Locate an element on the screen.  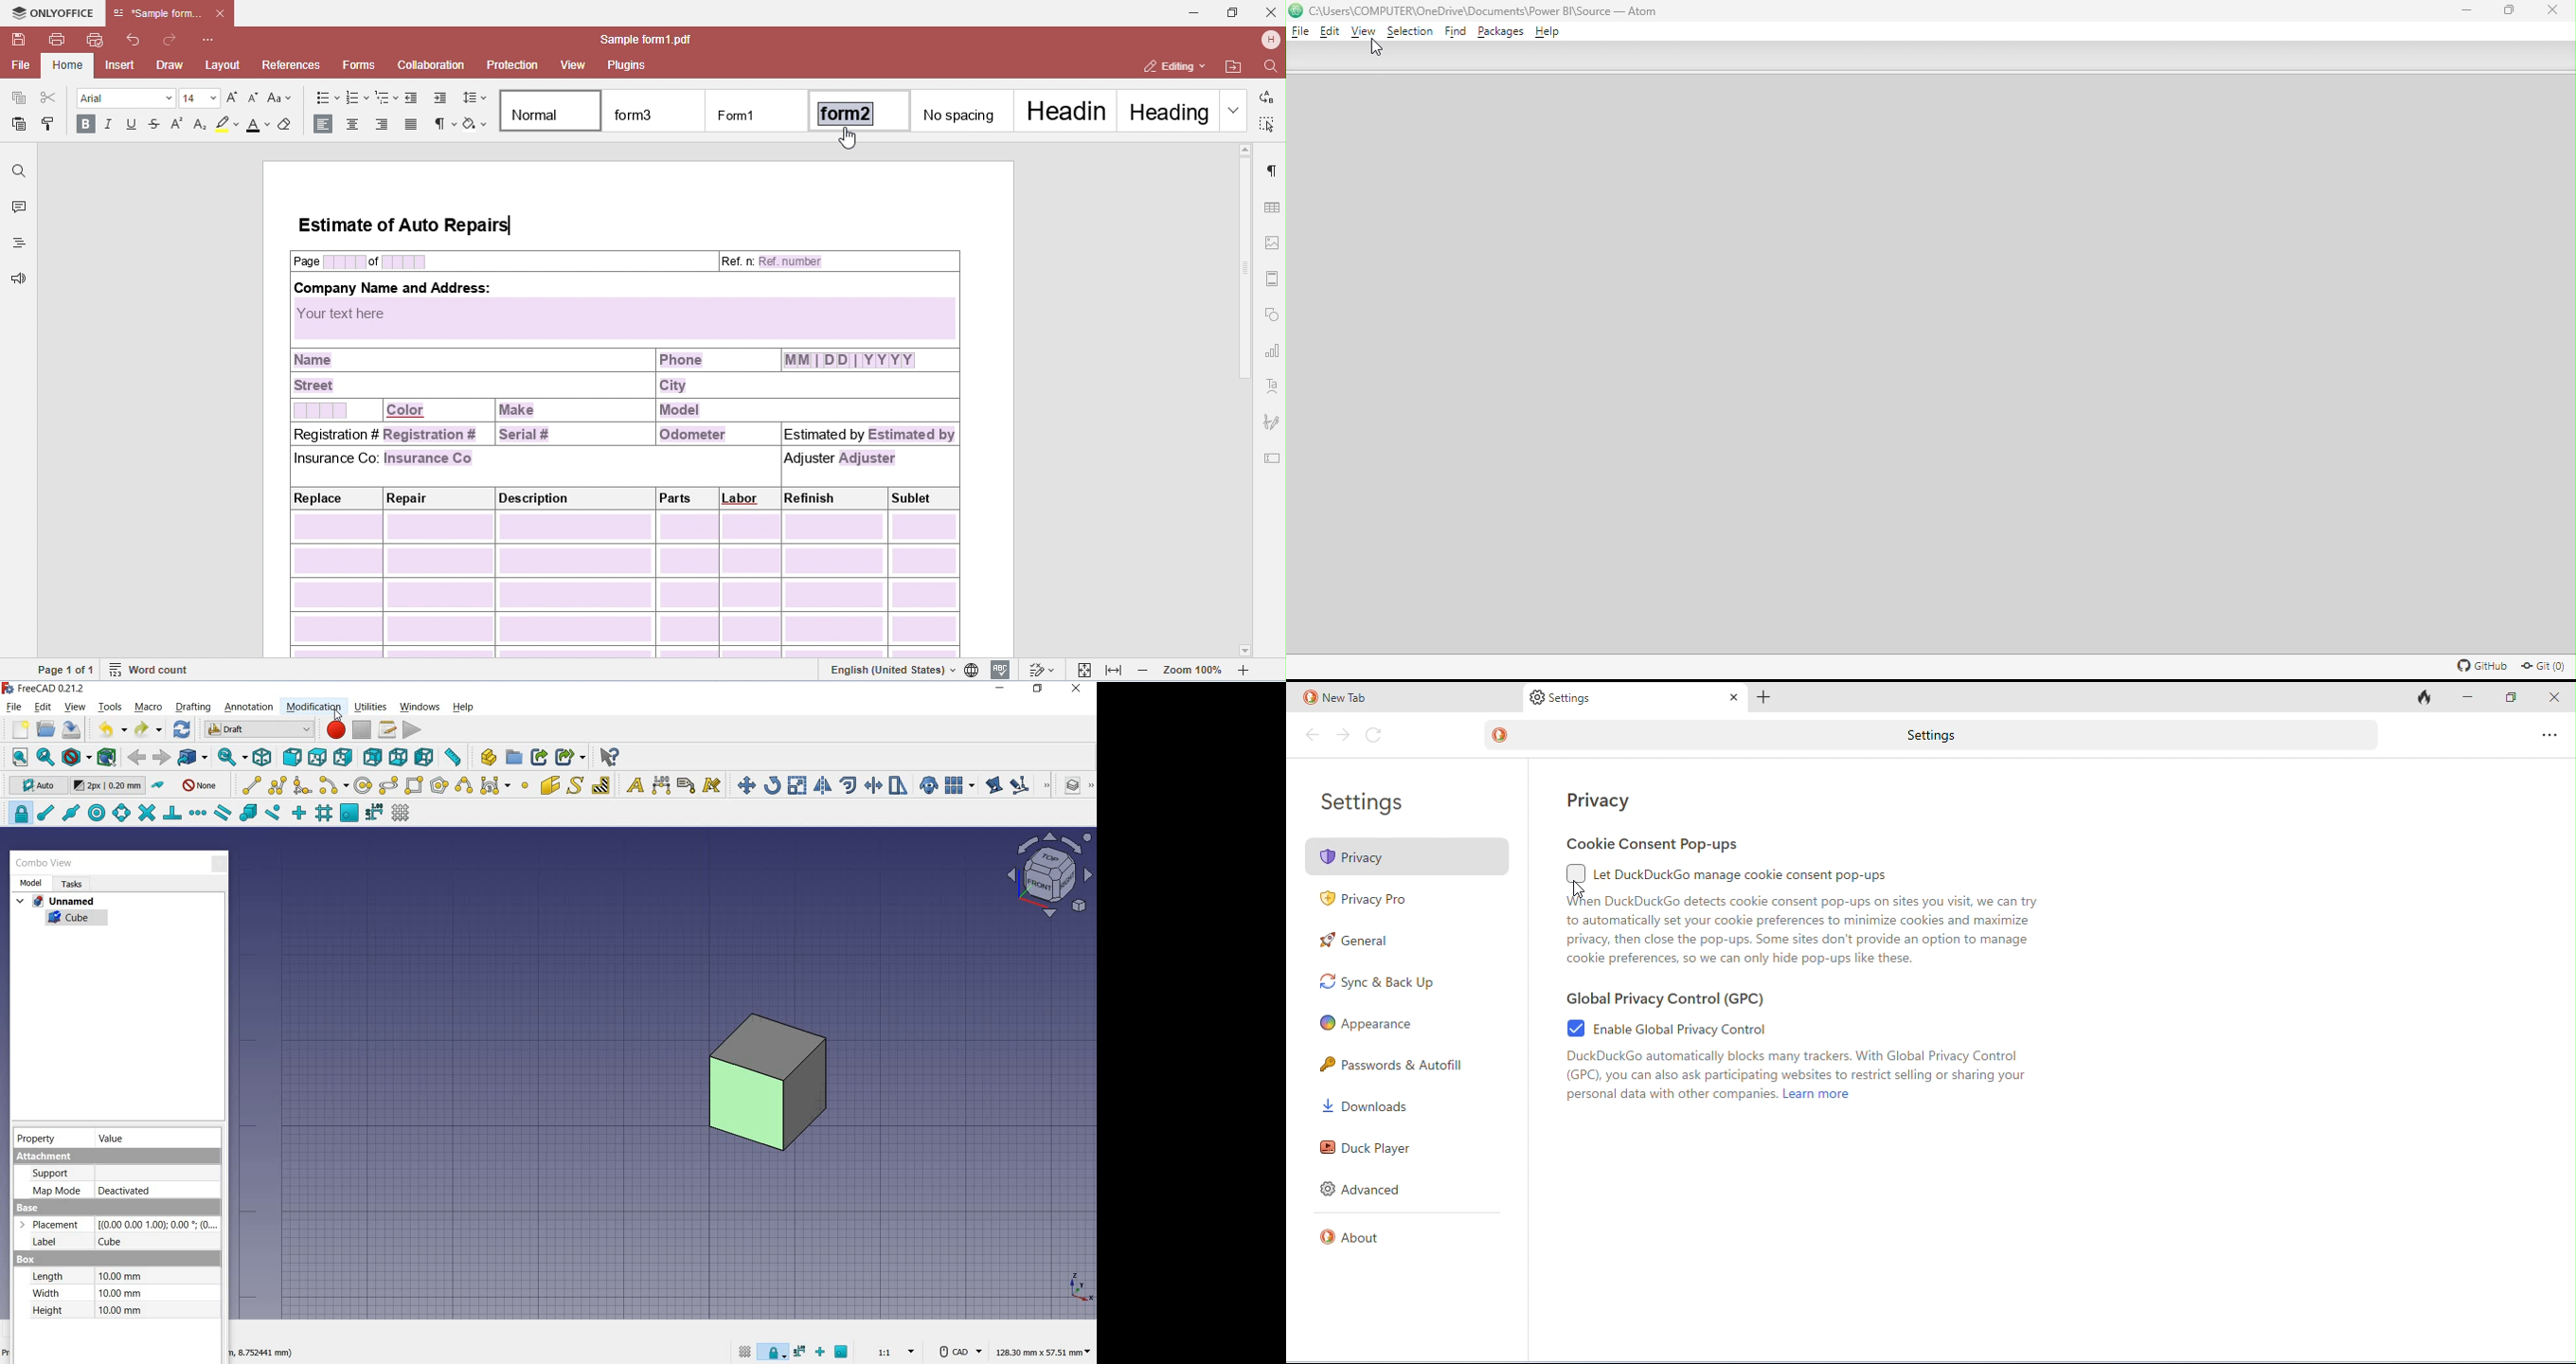
draw style is located at coordinates (74, 756).